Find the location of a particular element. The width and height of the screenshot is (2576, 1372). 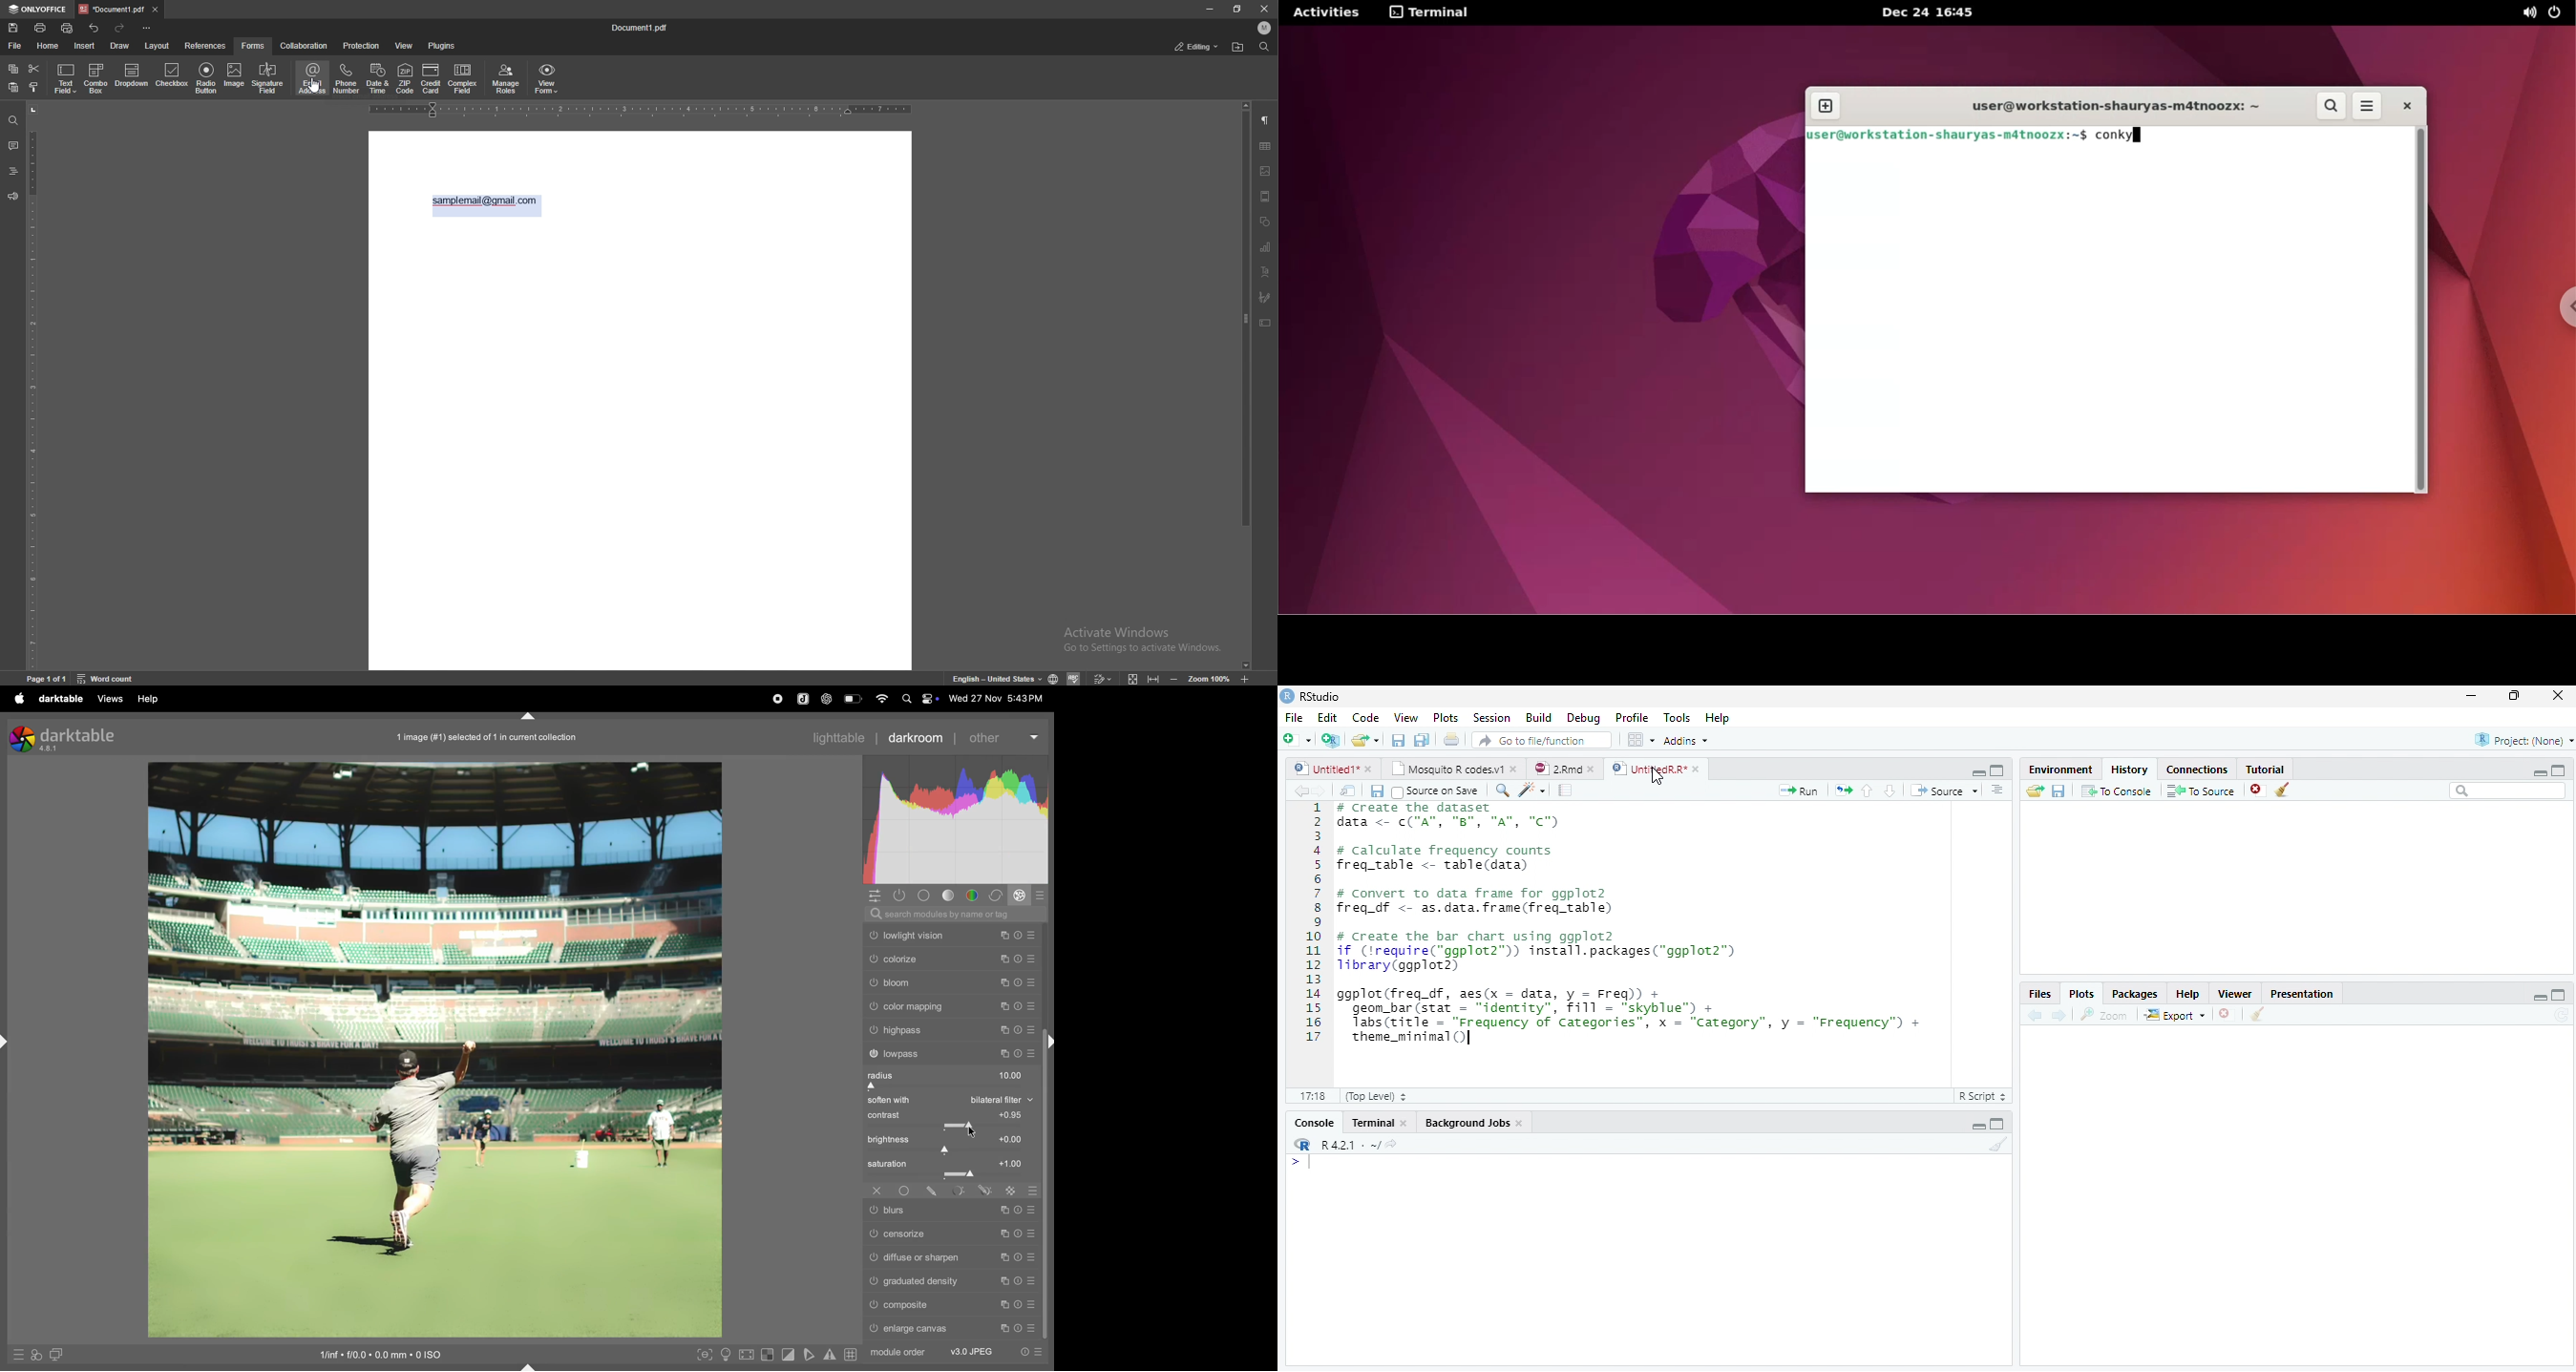

close tab is located at coordinates (155, 10).